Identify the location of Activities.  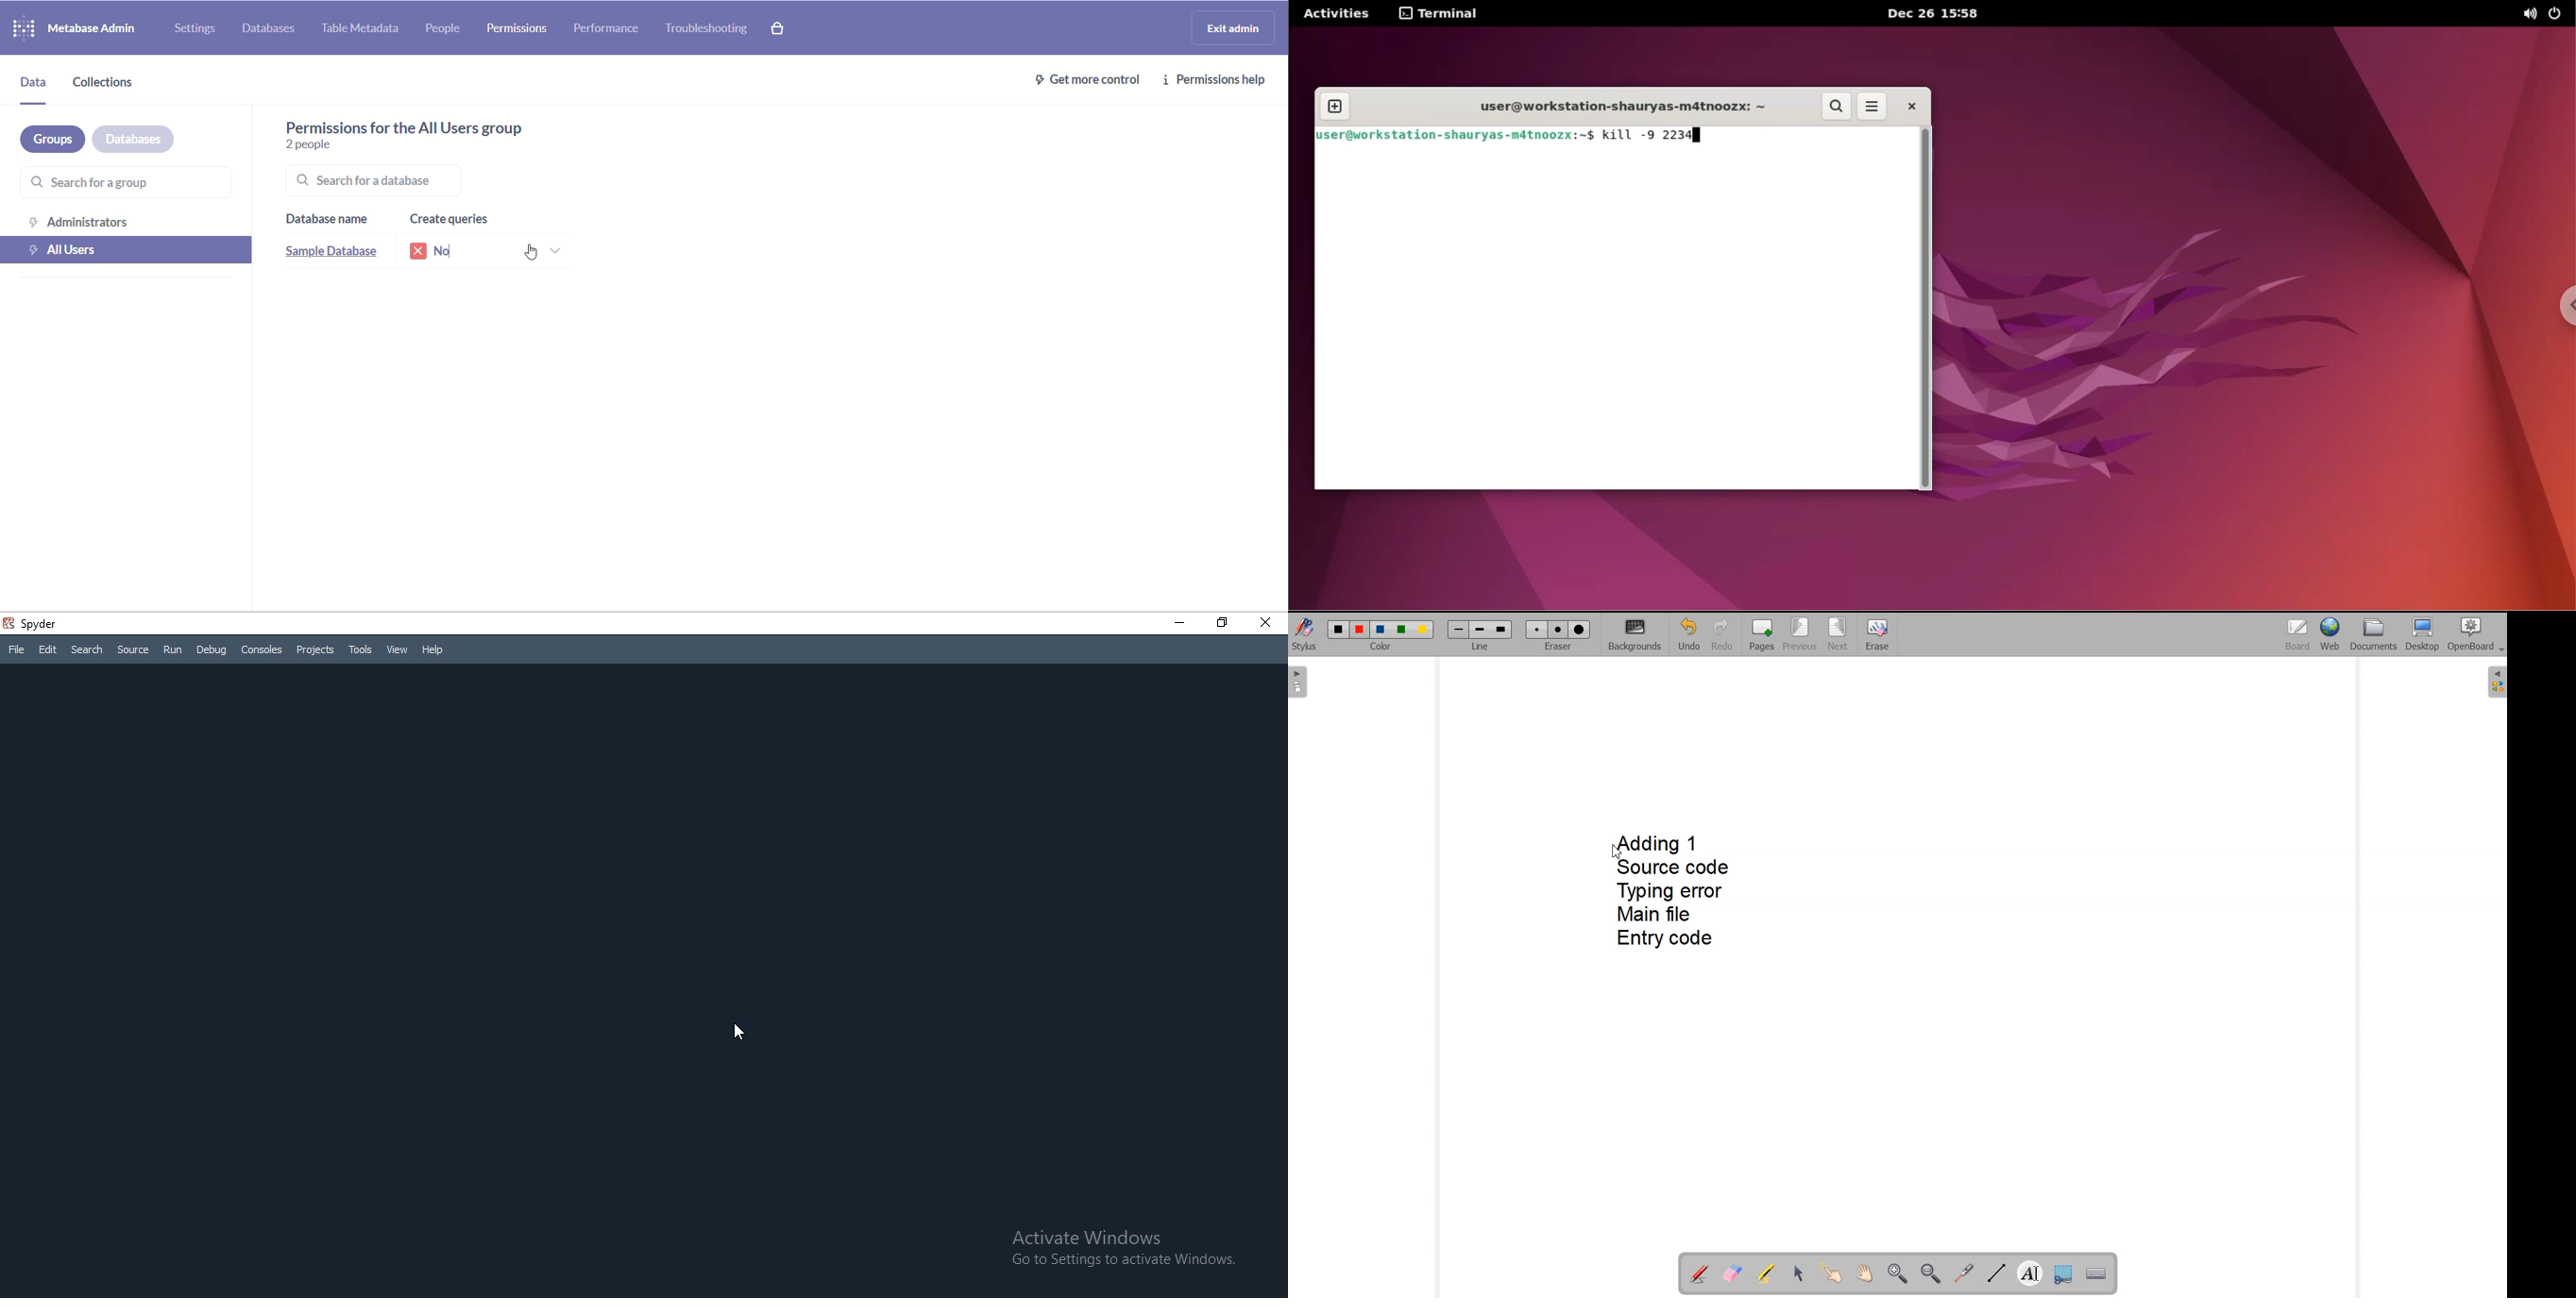
(1335, 14).